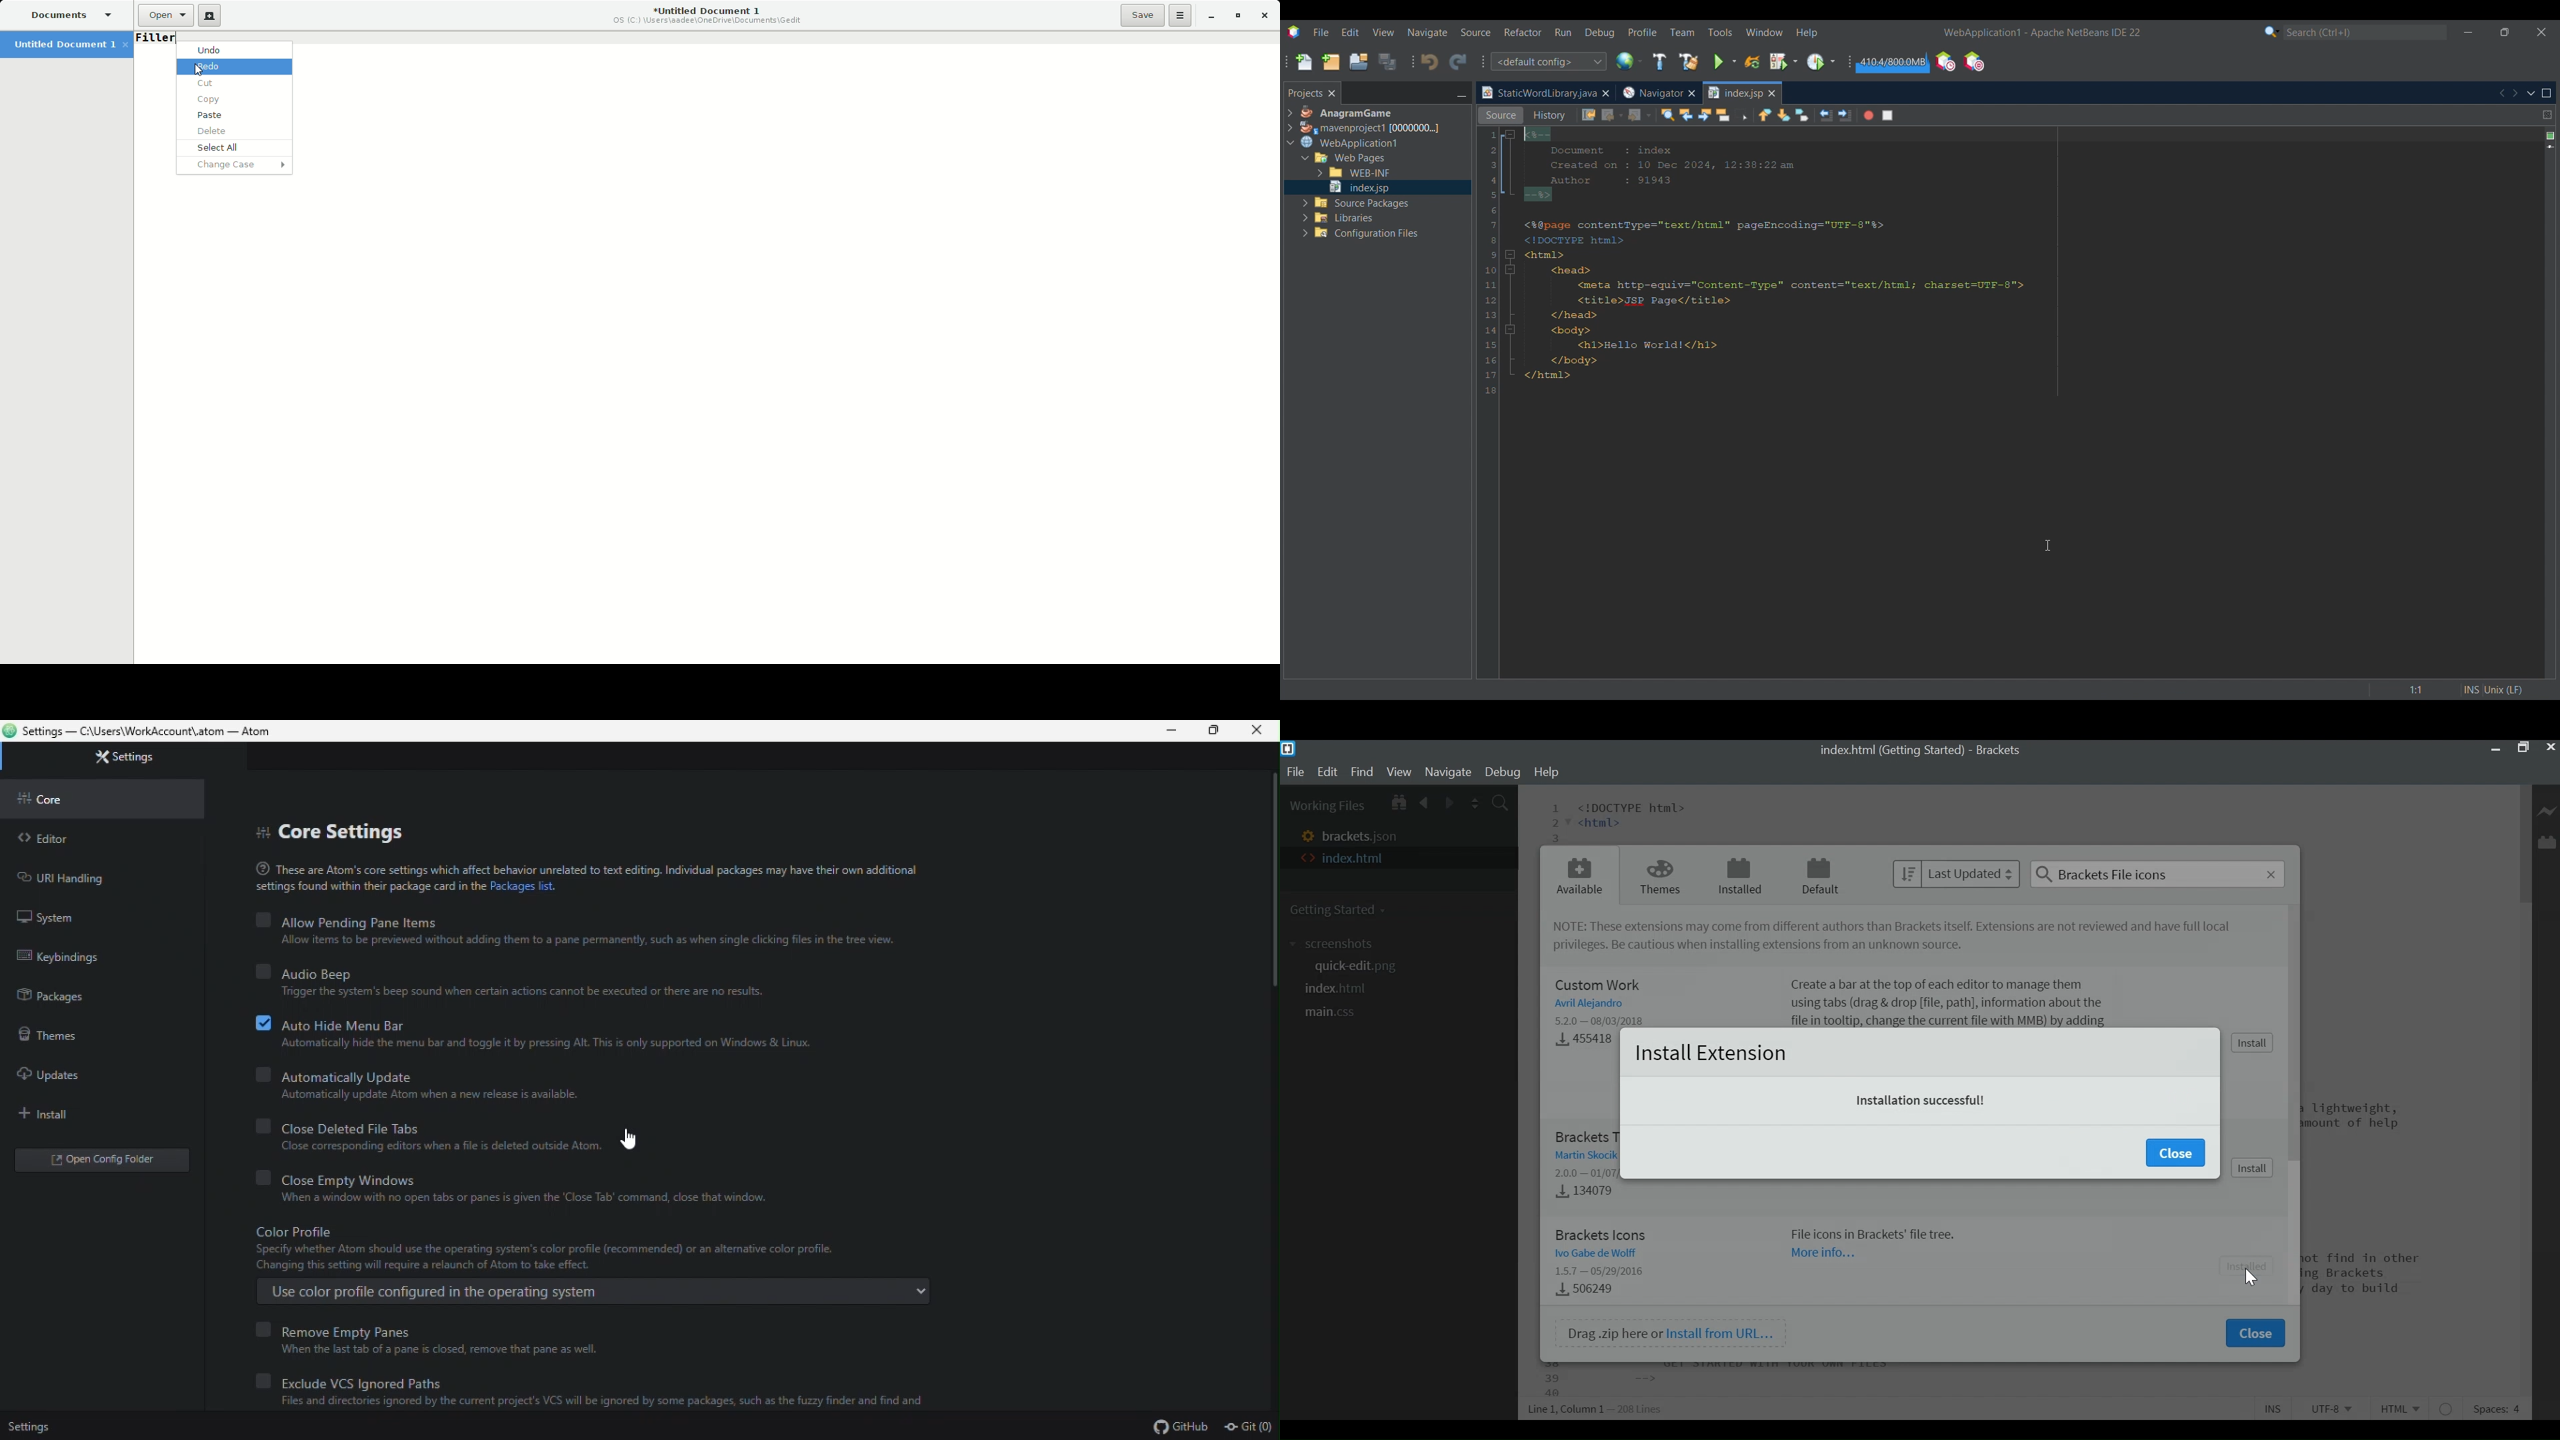 The height and width of the screenshot is (1456, 2576). I want to click on Installation successful, so click(1917, 1101).